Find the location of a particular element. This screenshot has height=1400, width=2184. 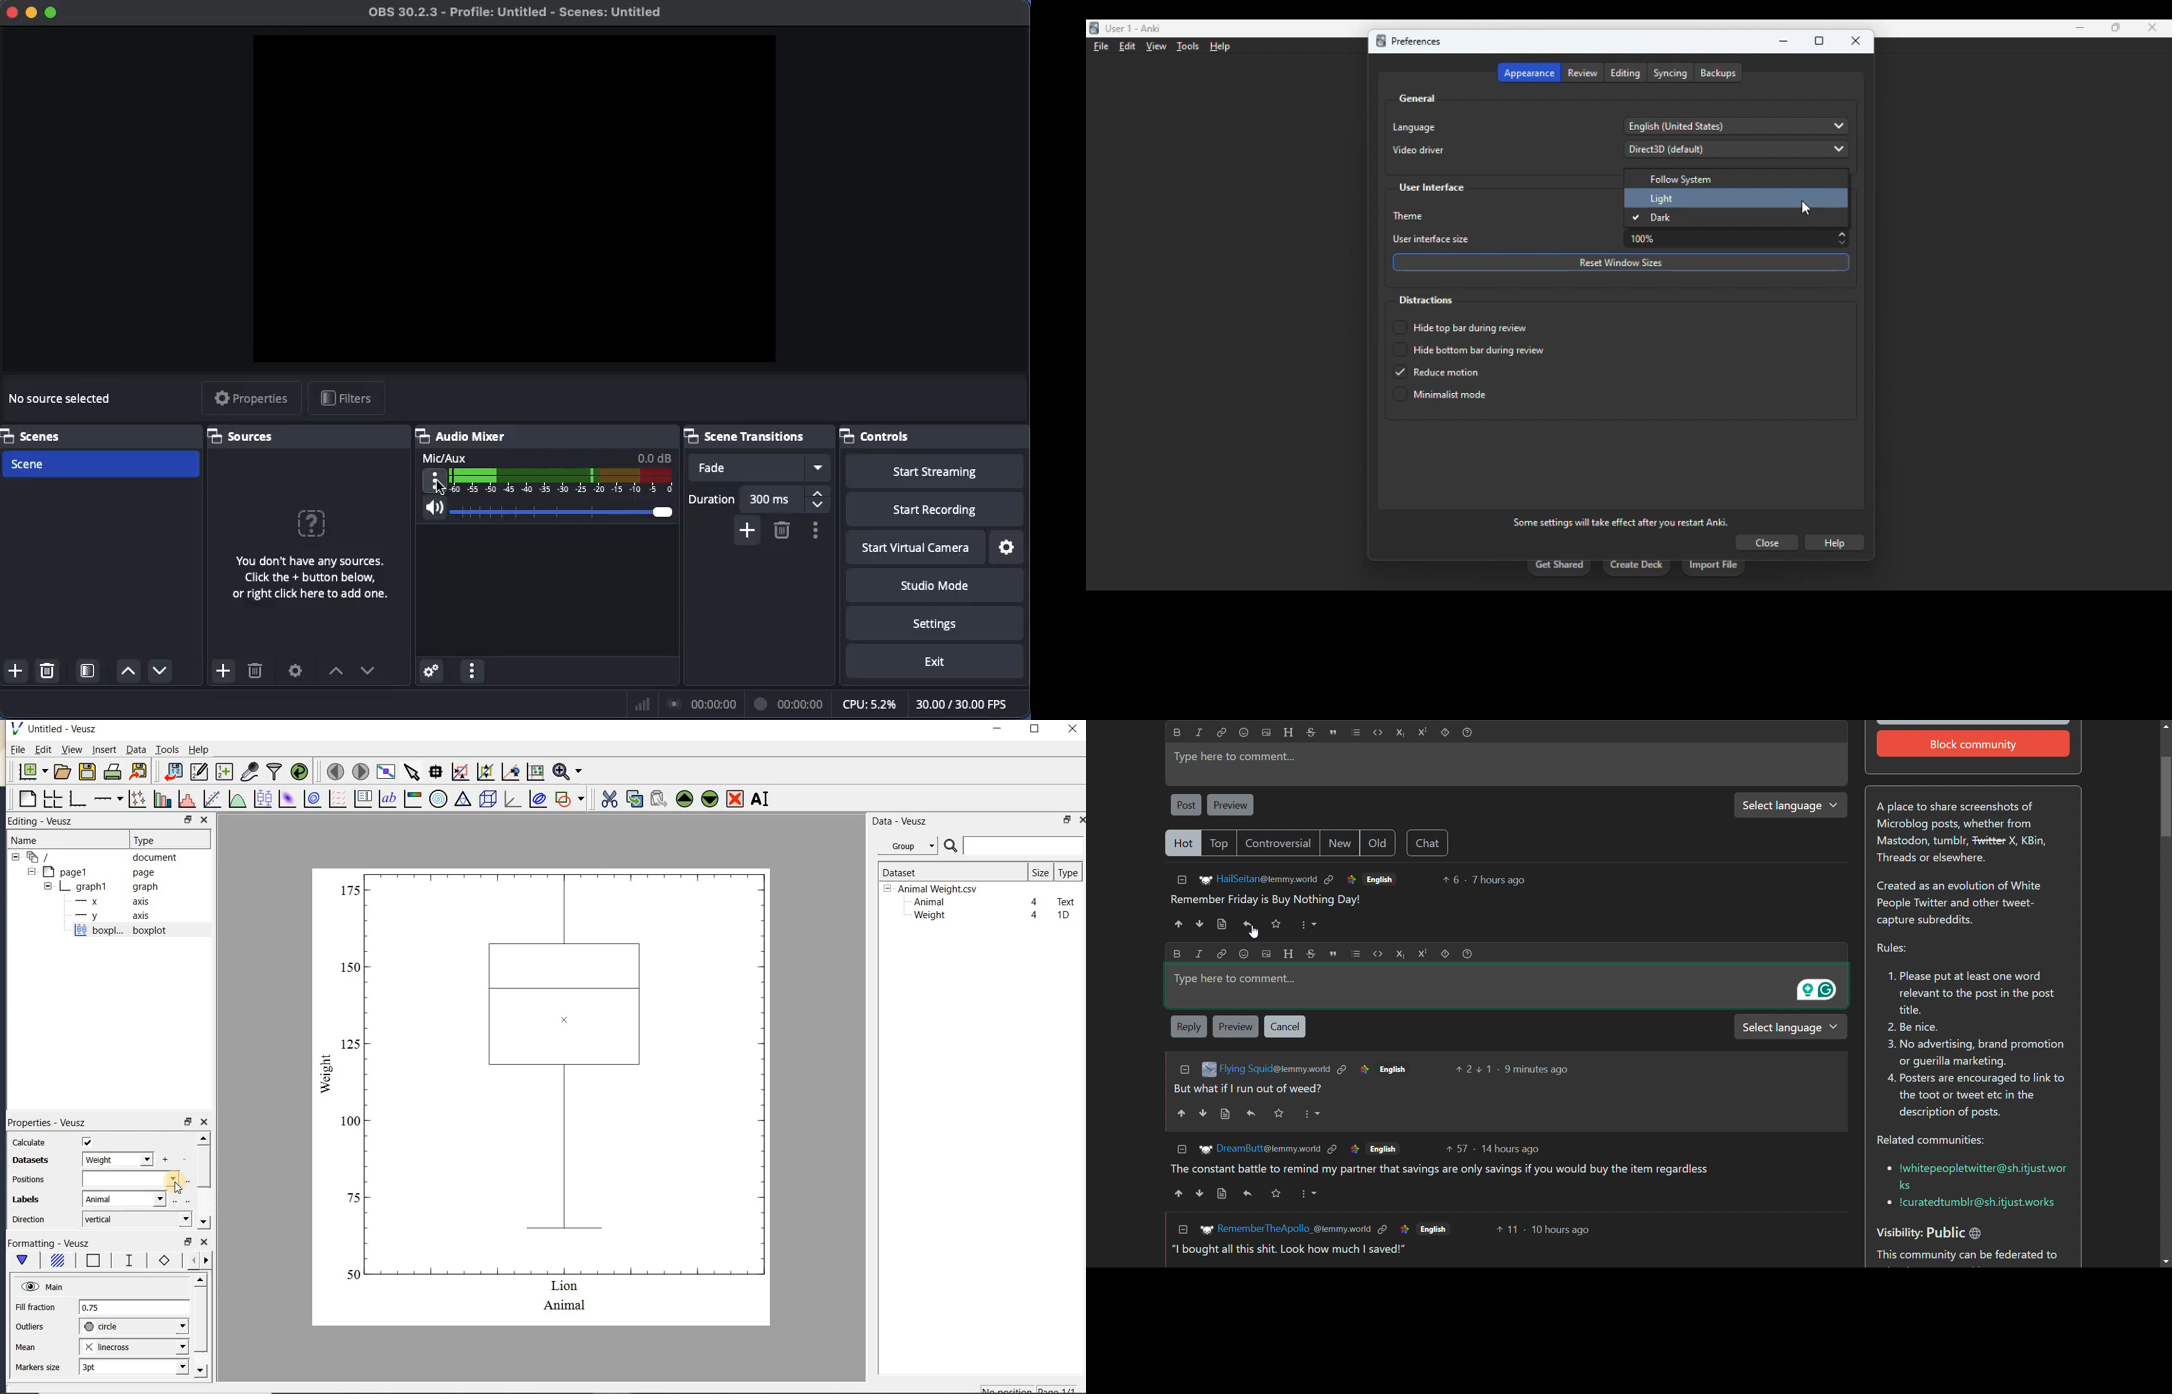

click to recenter graph axes is located at coordinates (511, 772).